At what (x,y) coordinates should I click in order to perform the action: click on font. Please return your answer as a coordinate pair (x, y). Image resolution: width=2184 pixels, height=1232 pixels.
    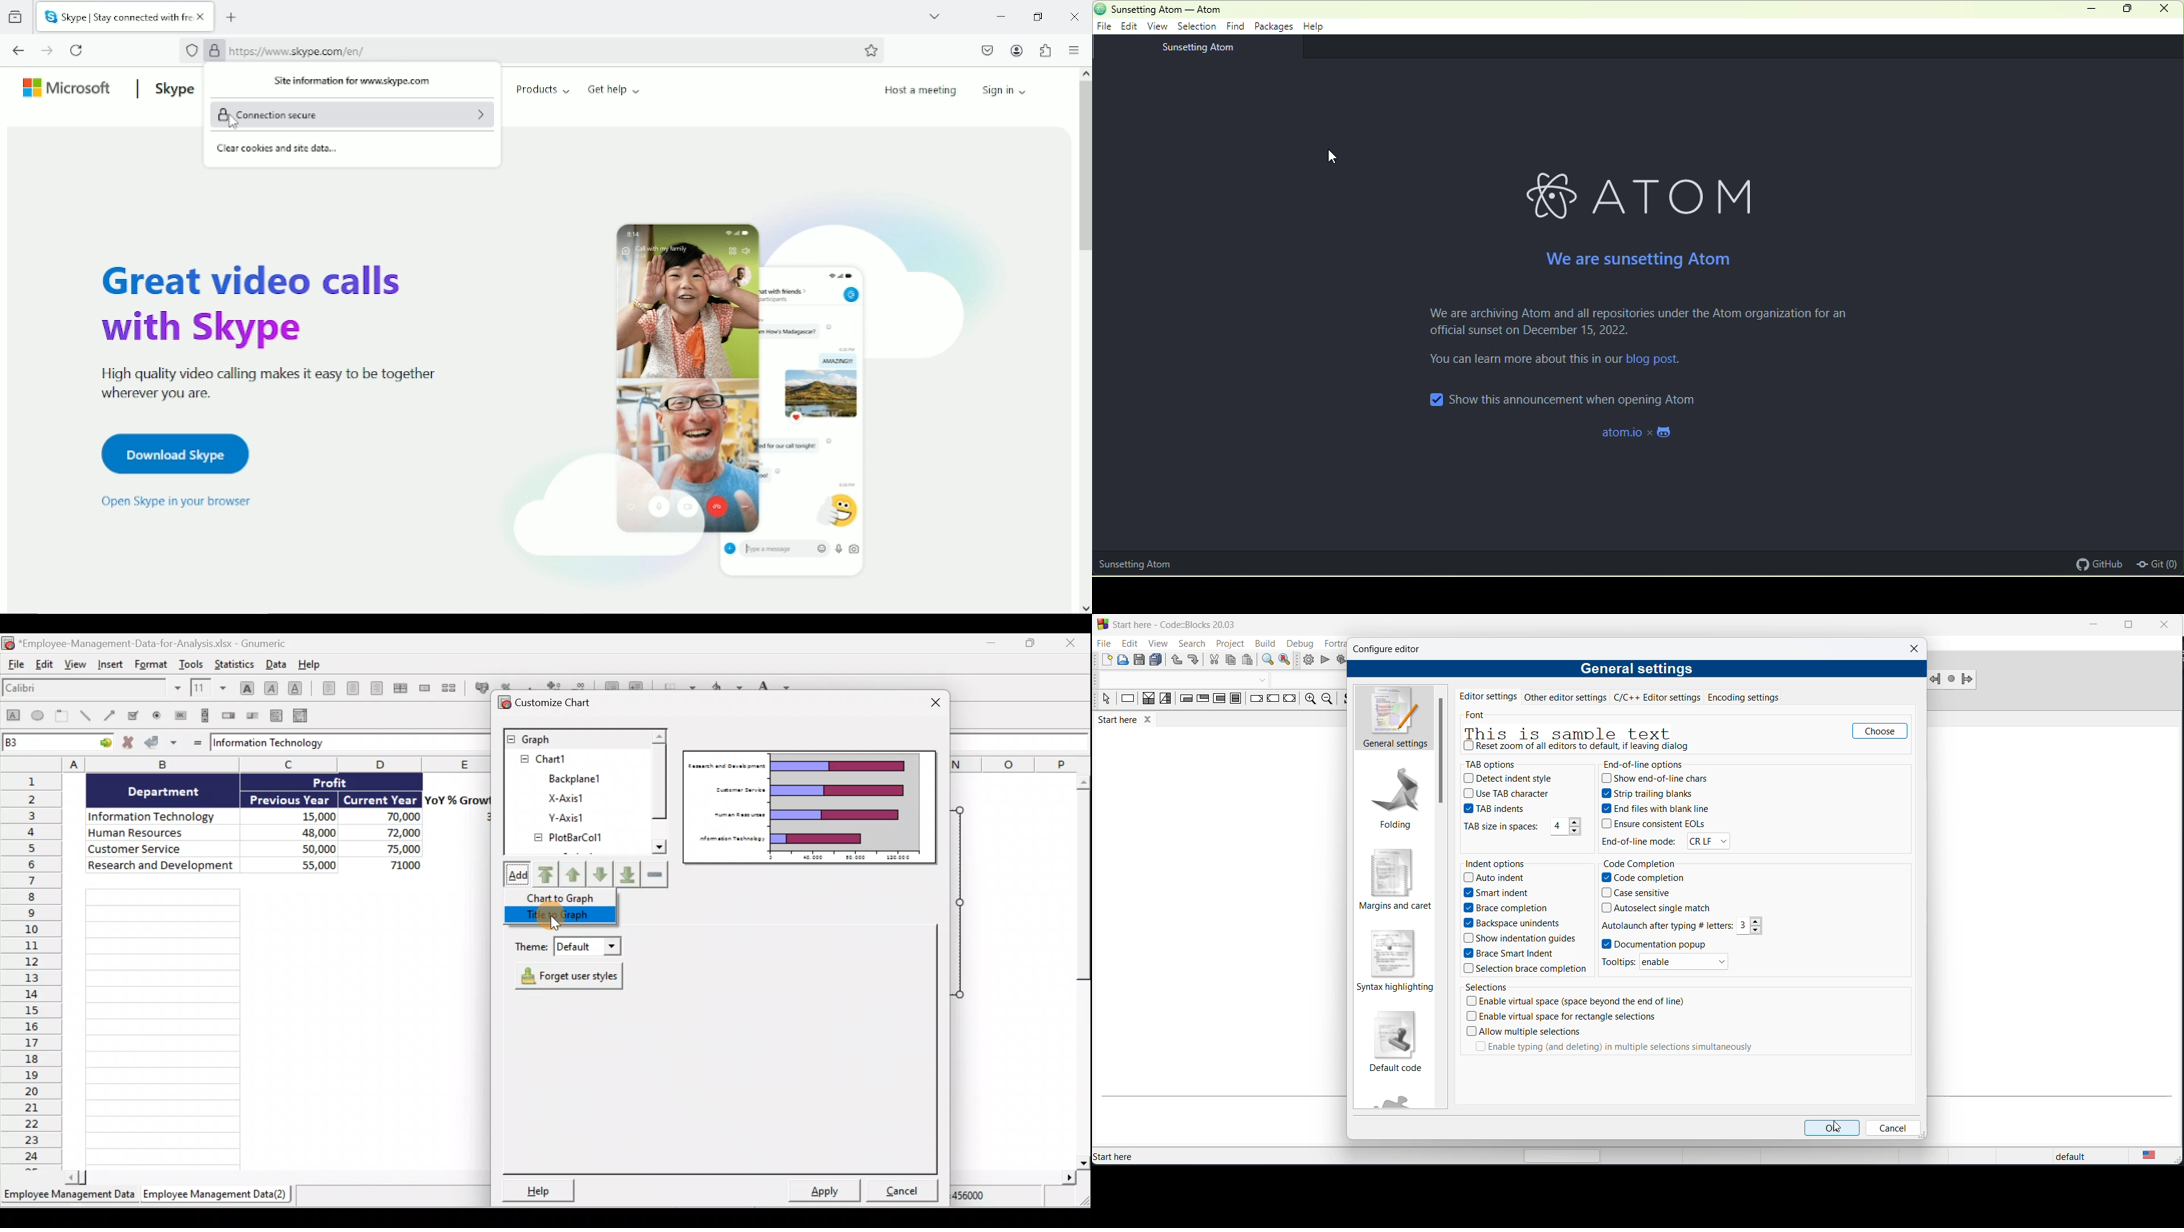
    Looking at the image, I should click on (1479, 716).